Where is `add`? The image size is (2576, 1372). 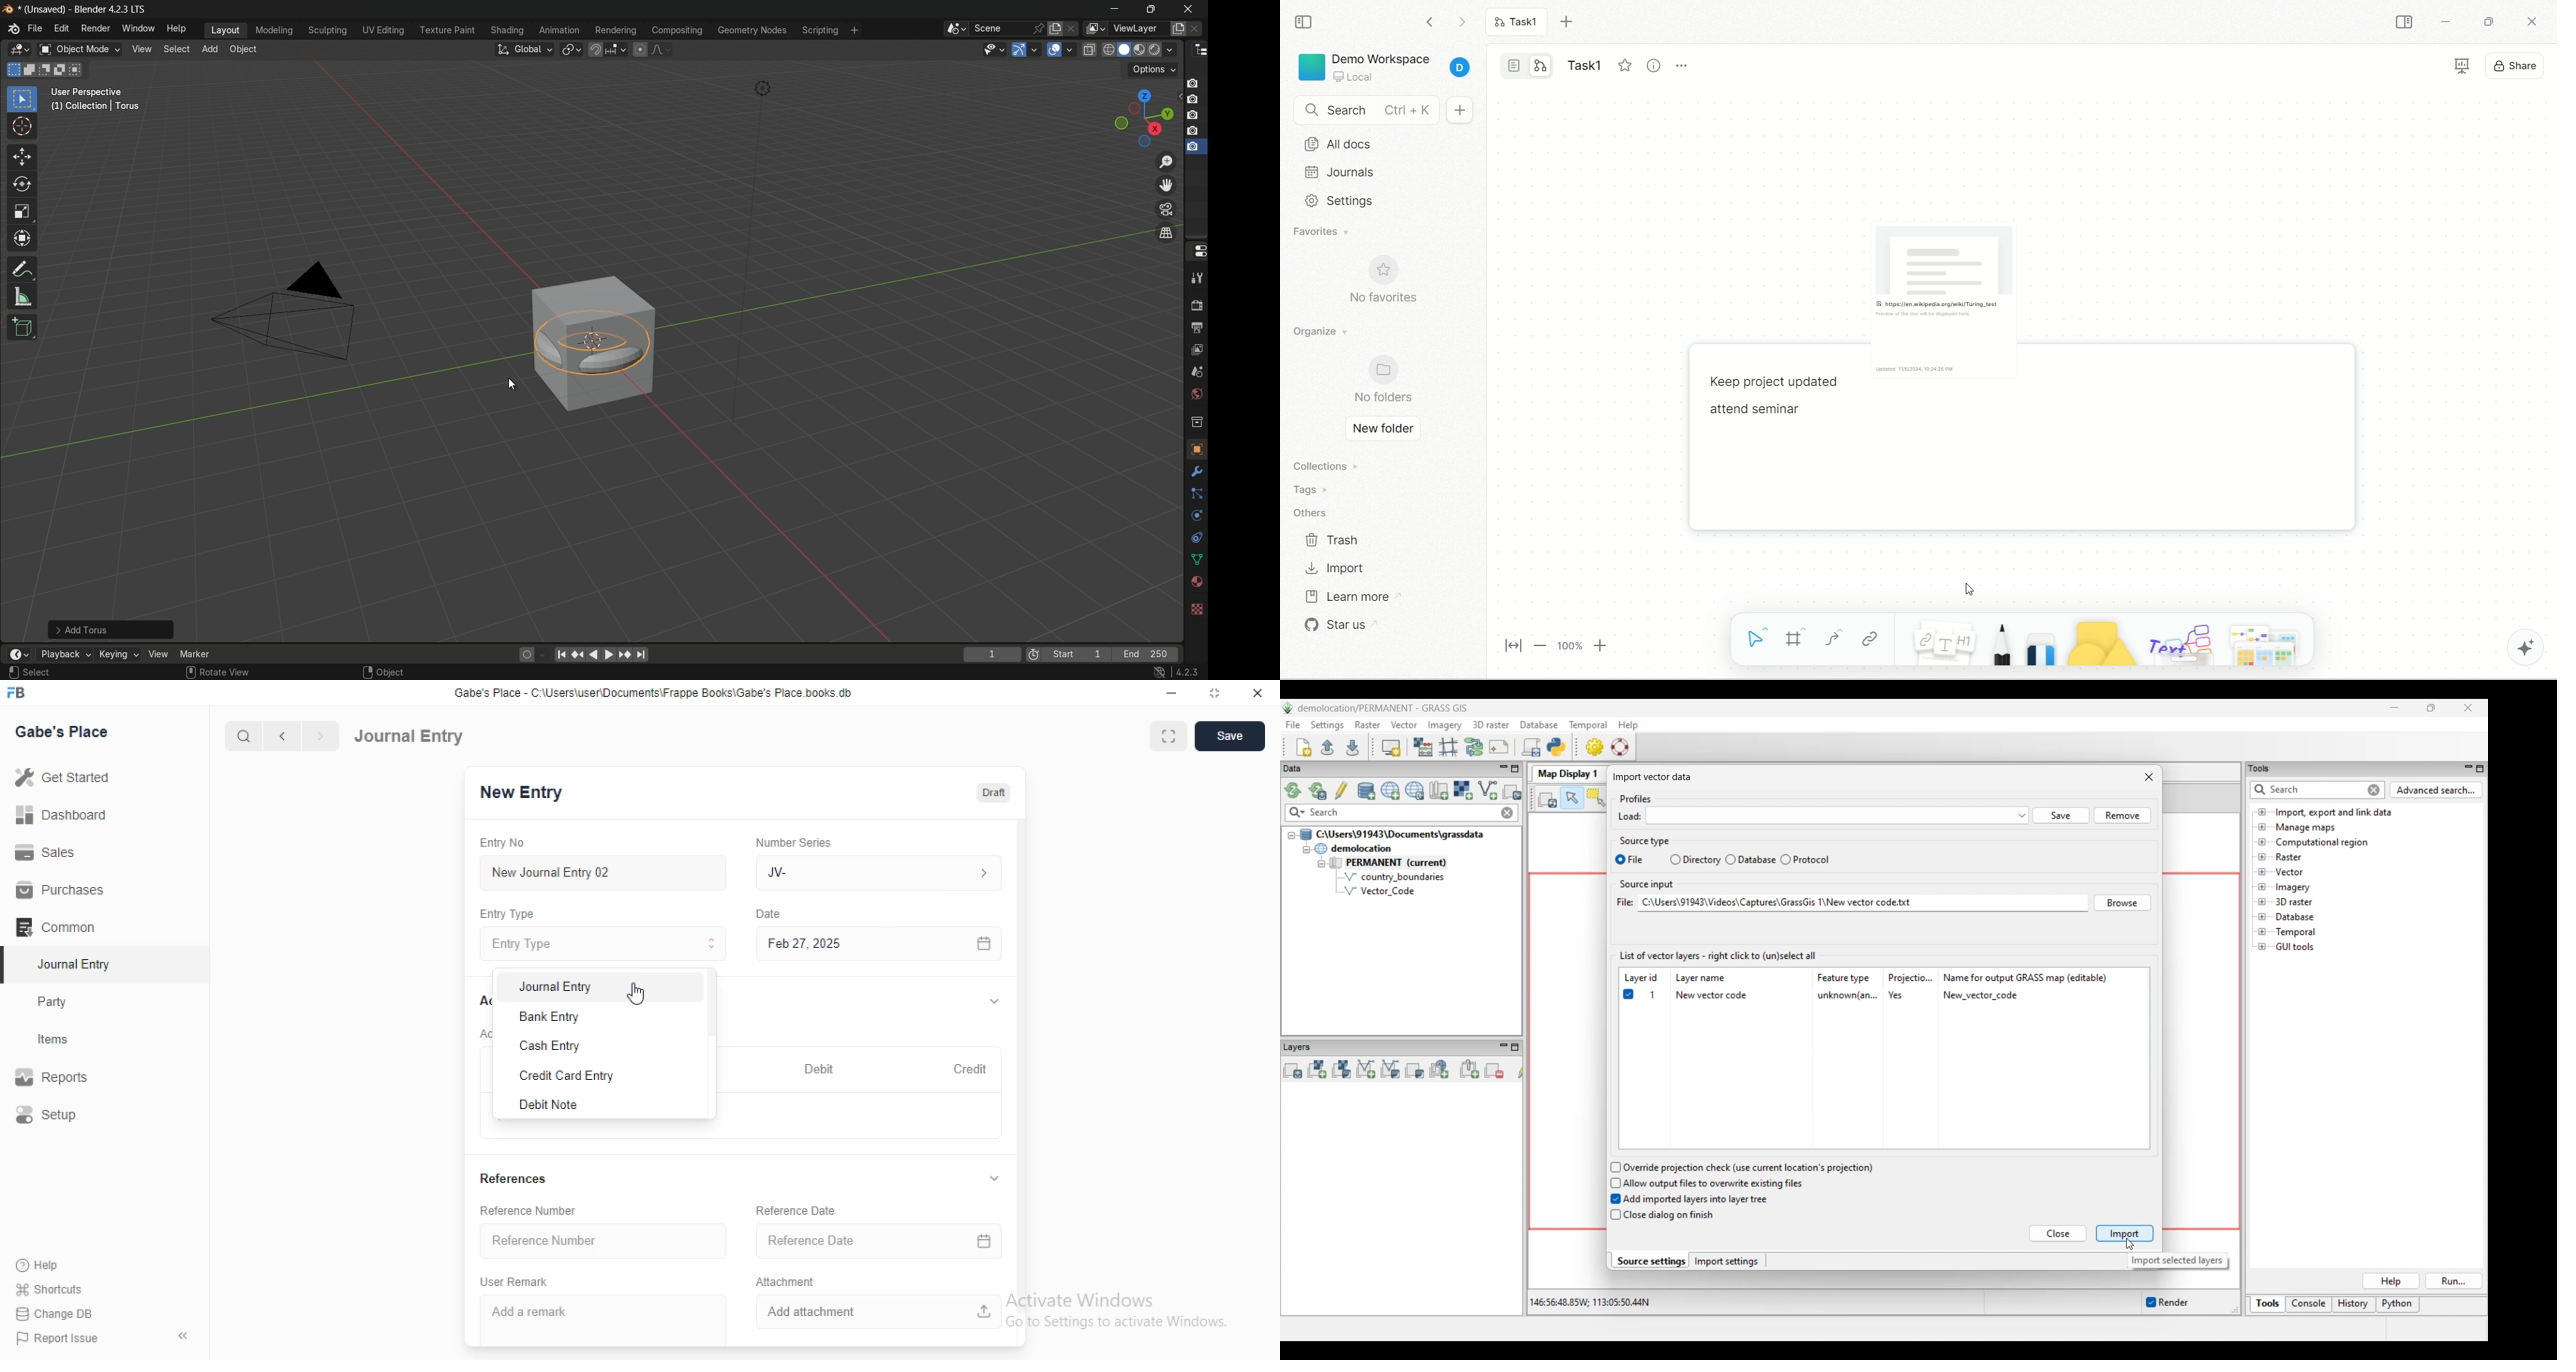 add is located at coordinates (210, 48).